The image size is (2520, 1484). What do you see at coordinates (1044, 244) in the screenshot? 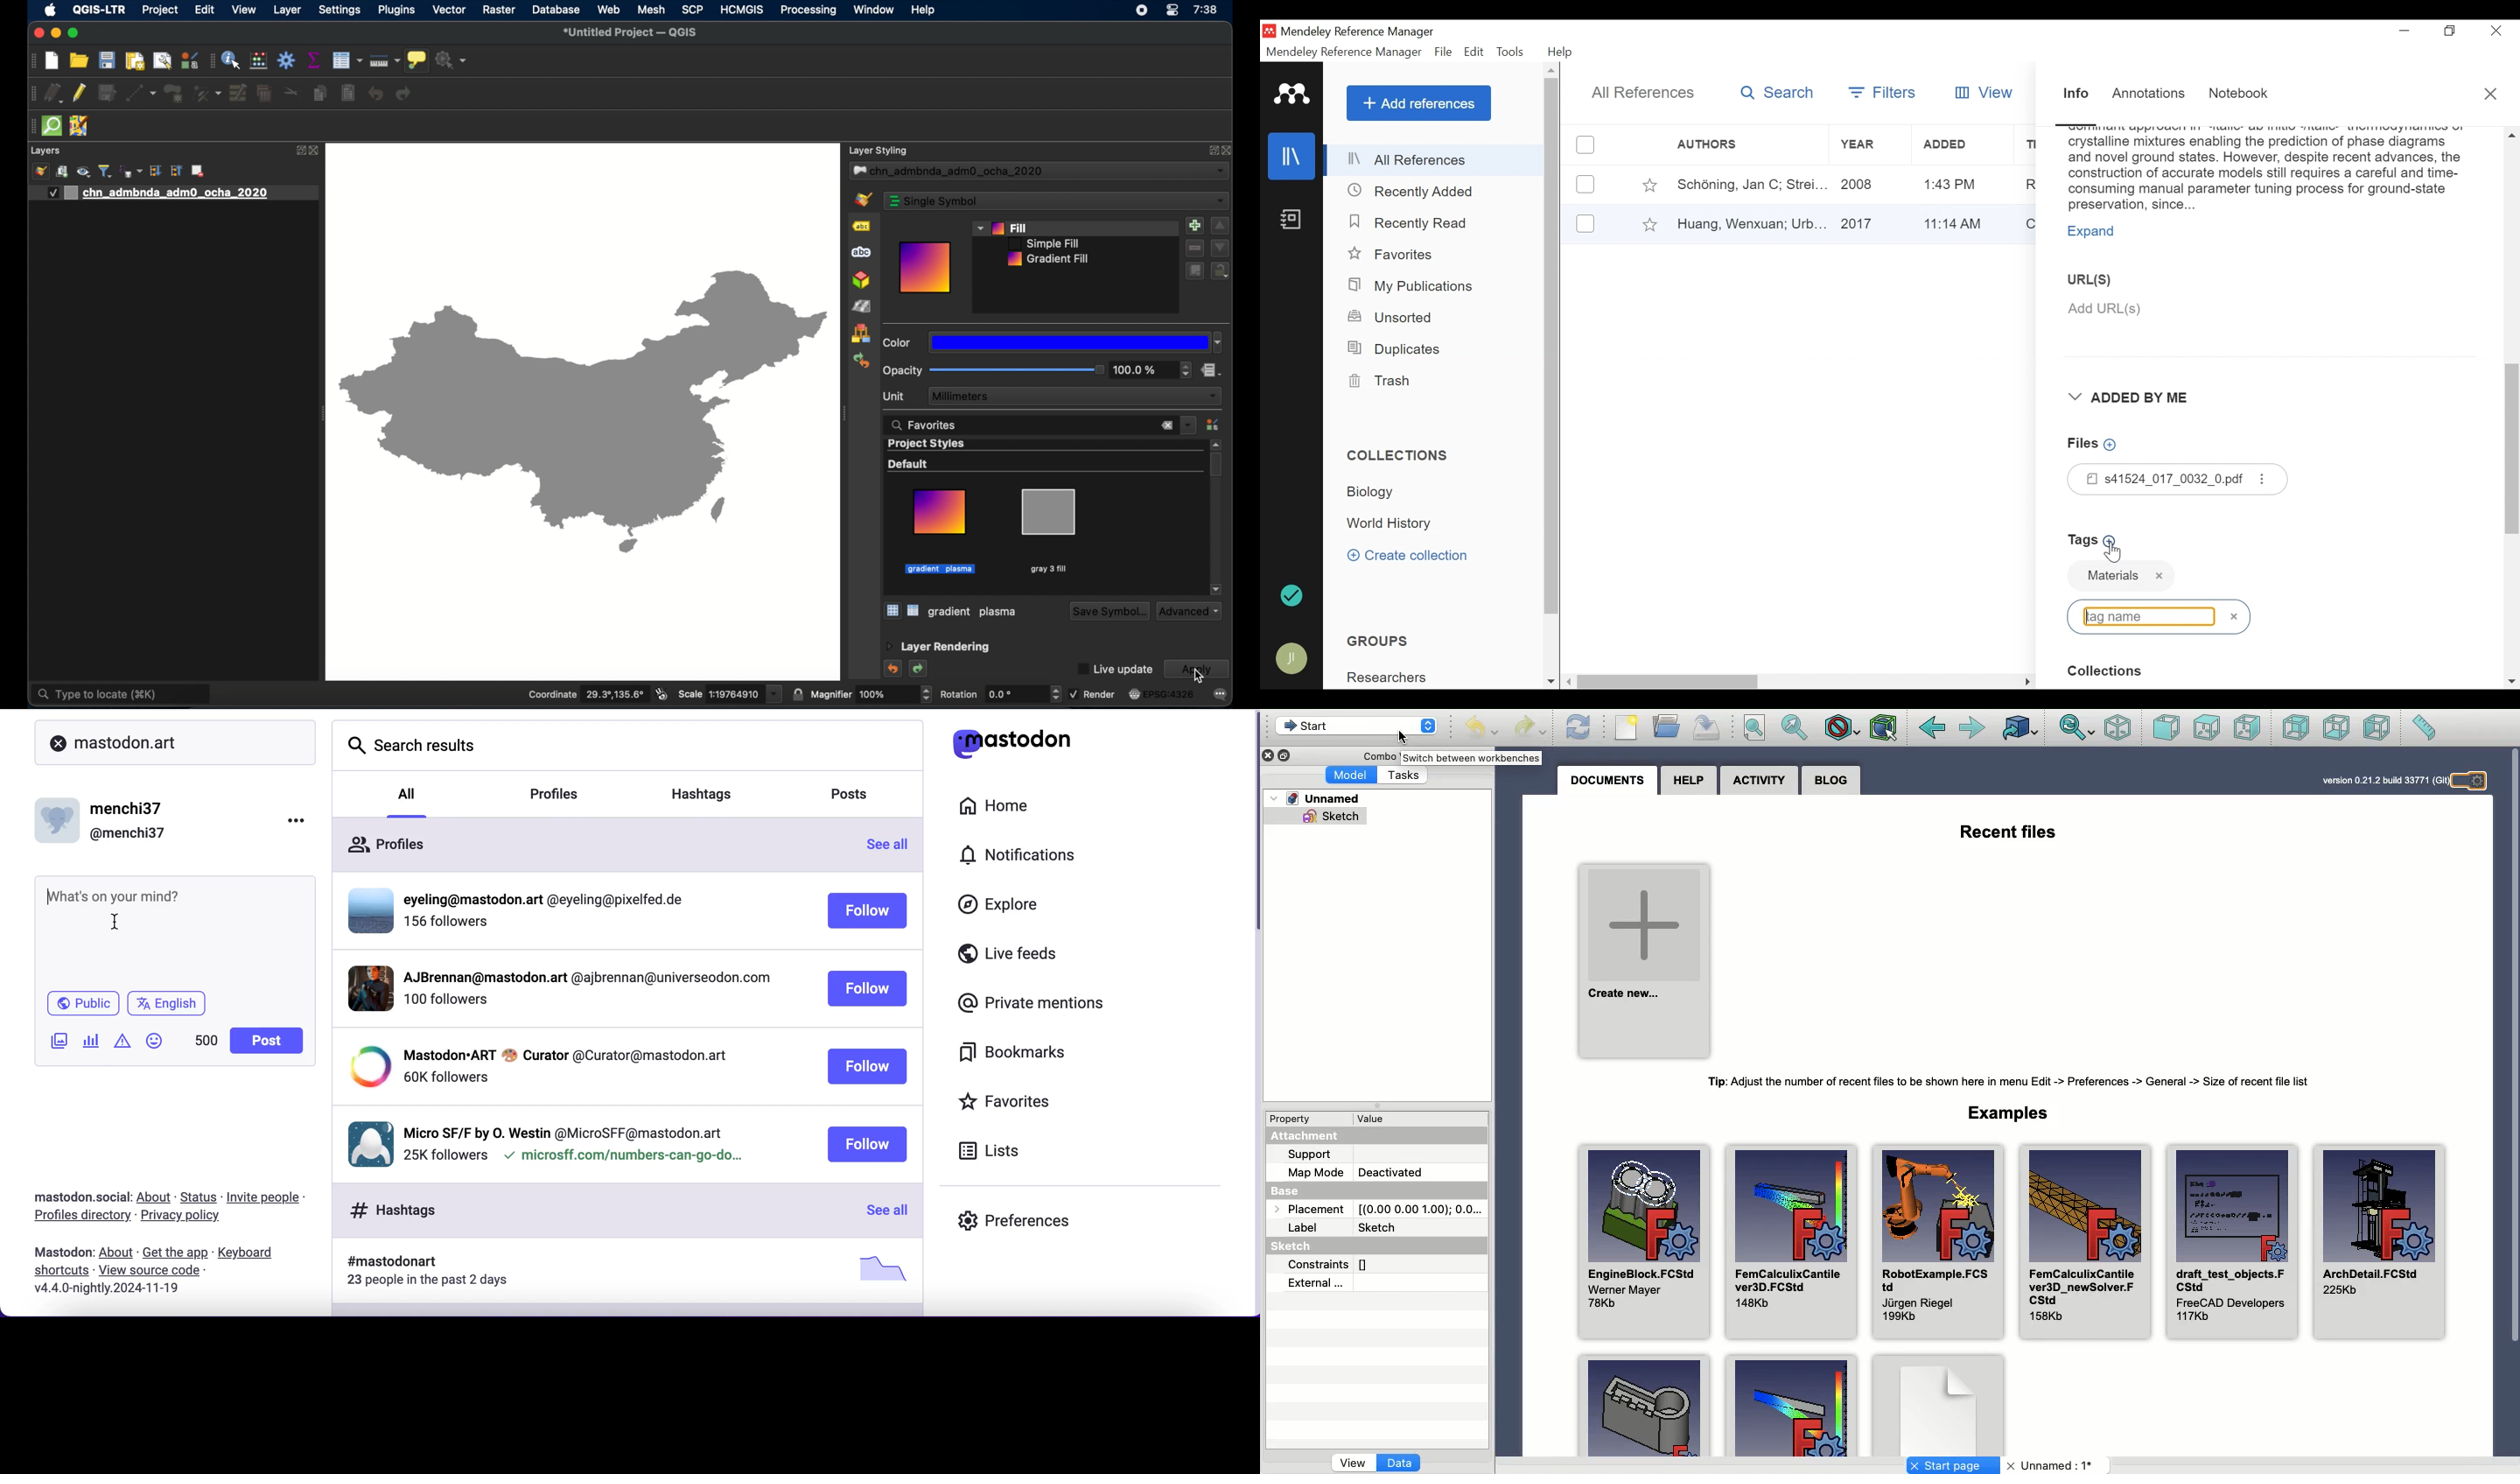
I see `simple fill` at bounding box center [1044, 244].